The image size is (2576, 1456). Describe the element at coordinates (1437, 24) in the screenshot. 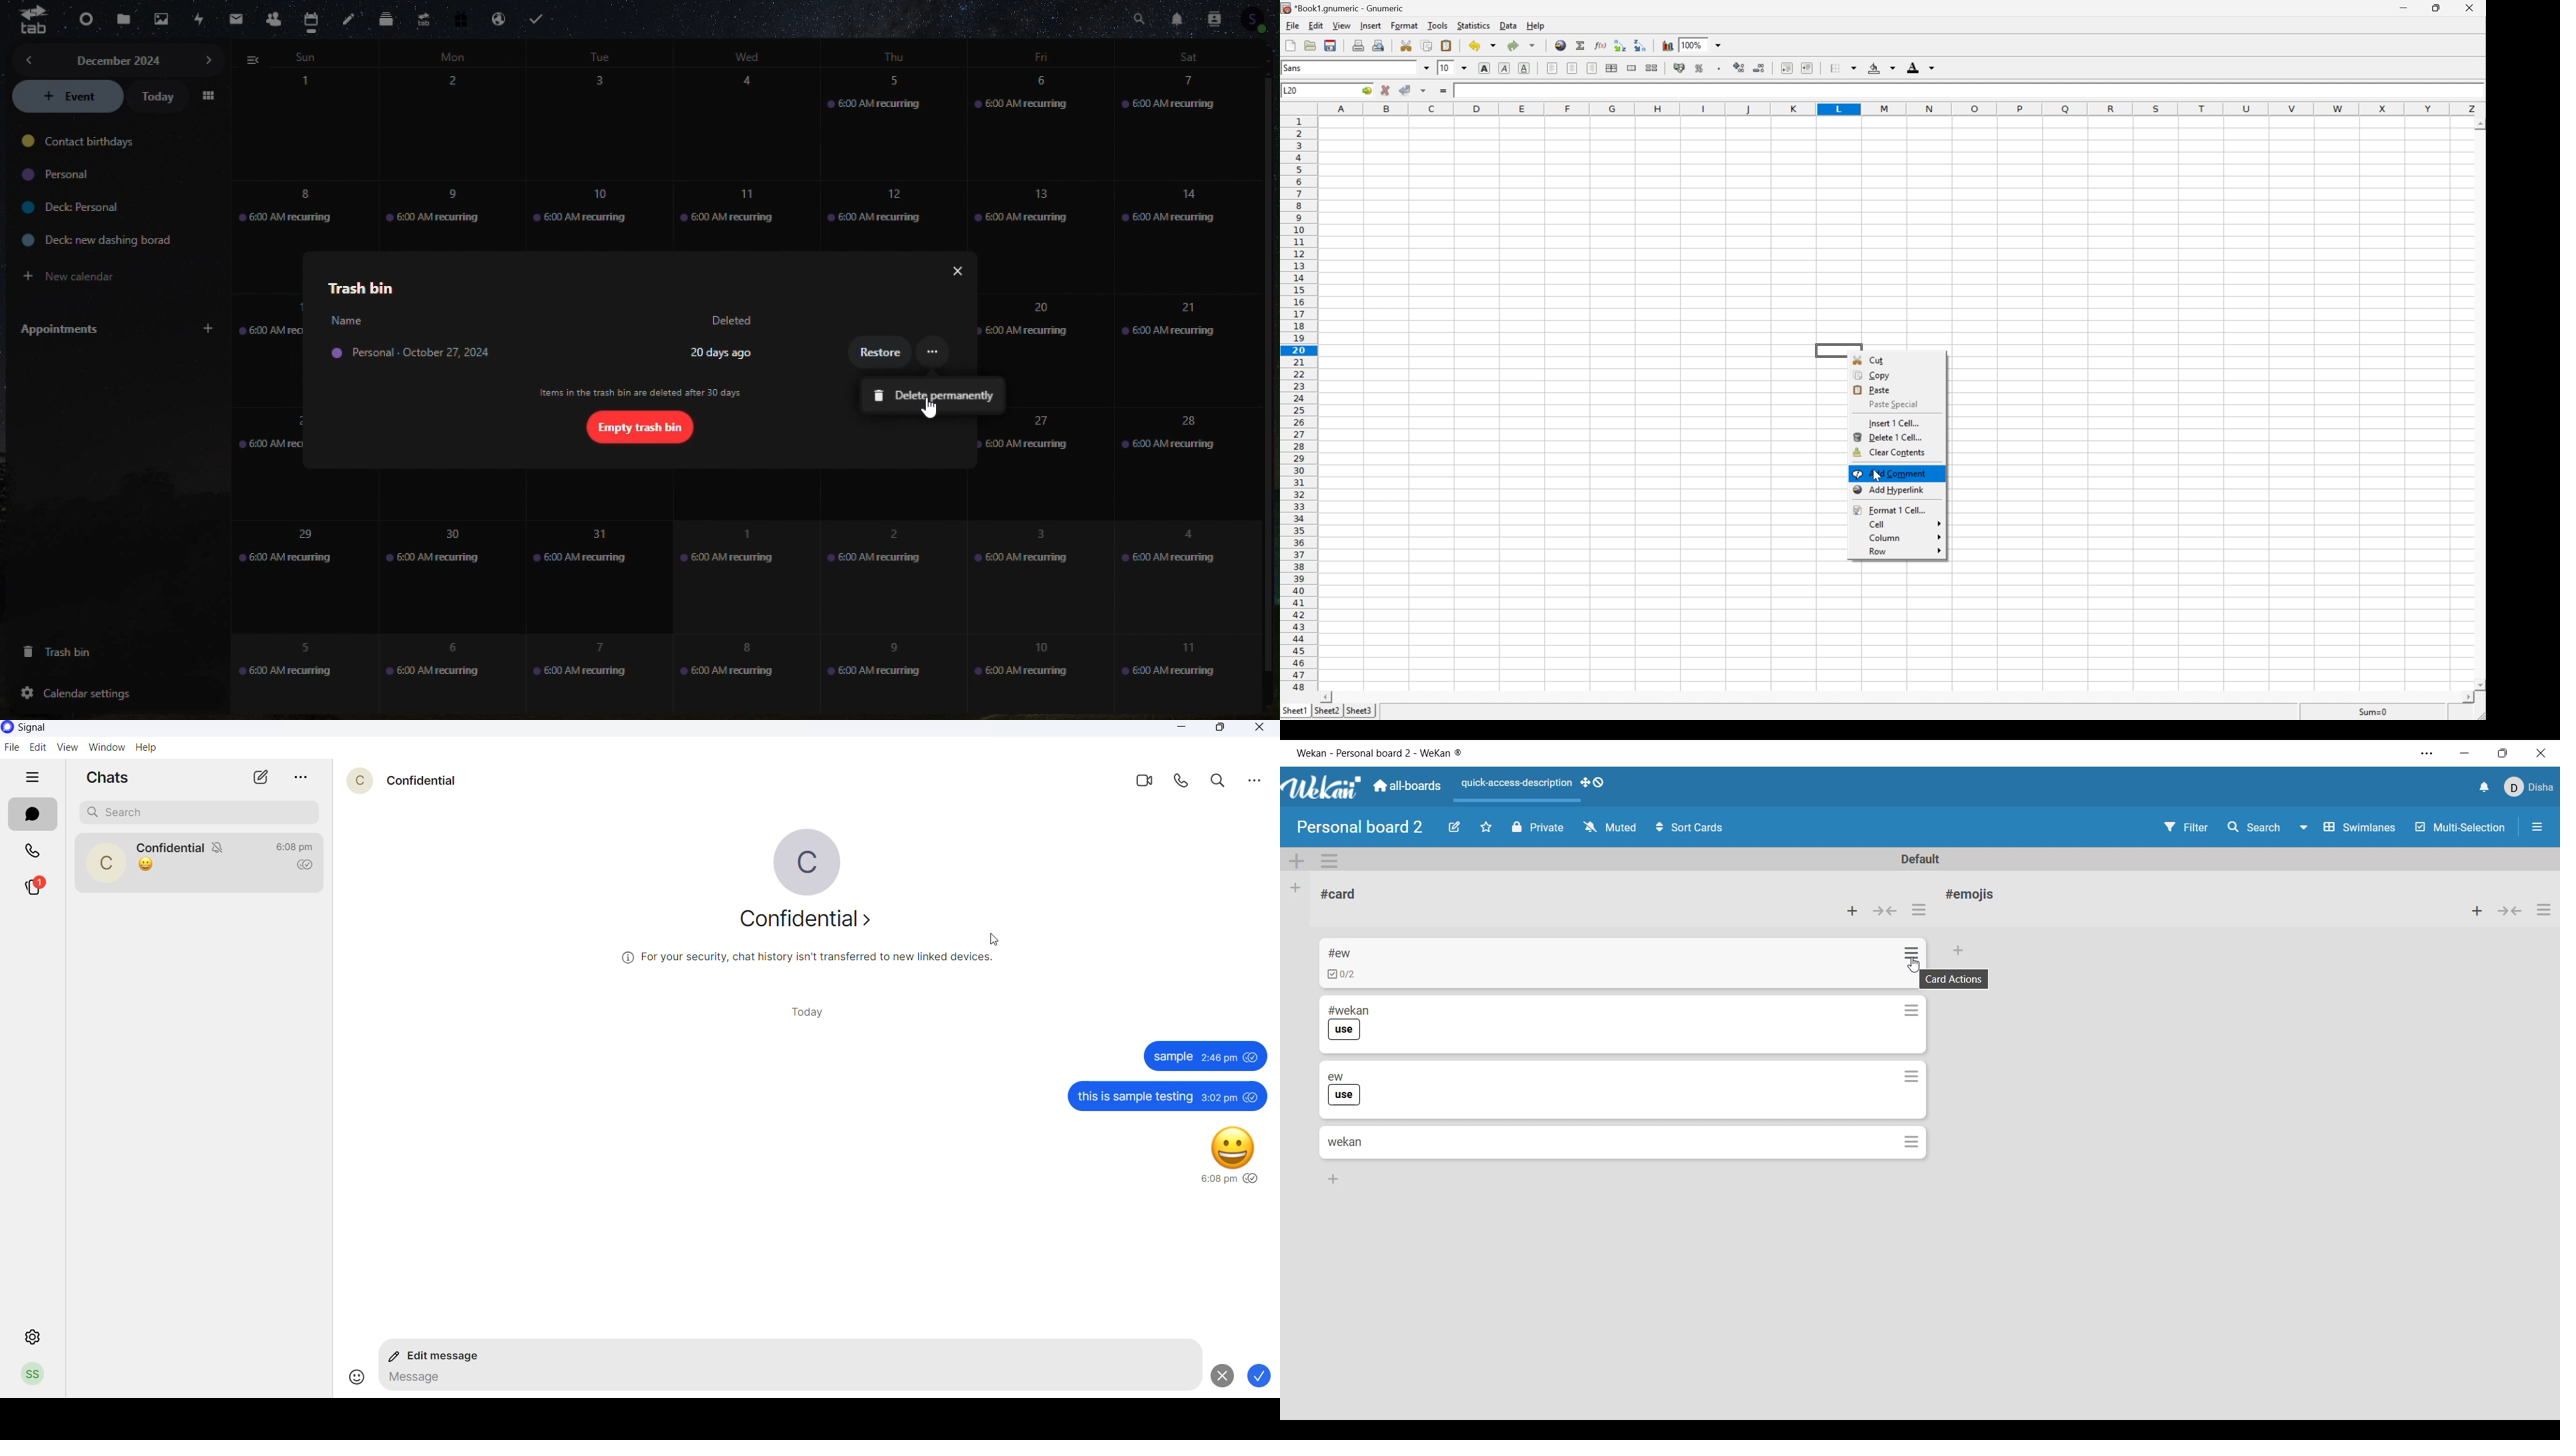

I see `Tools` at that location.